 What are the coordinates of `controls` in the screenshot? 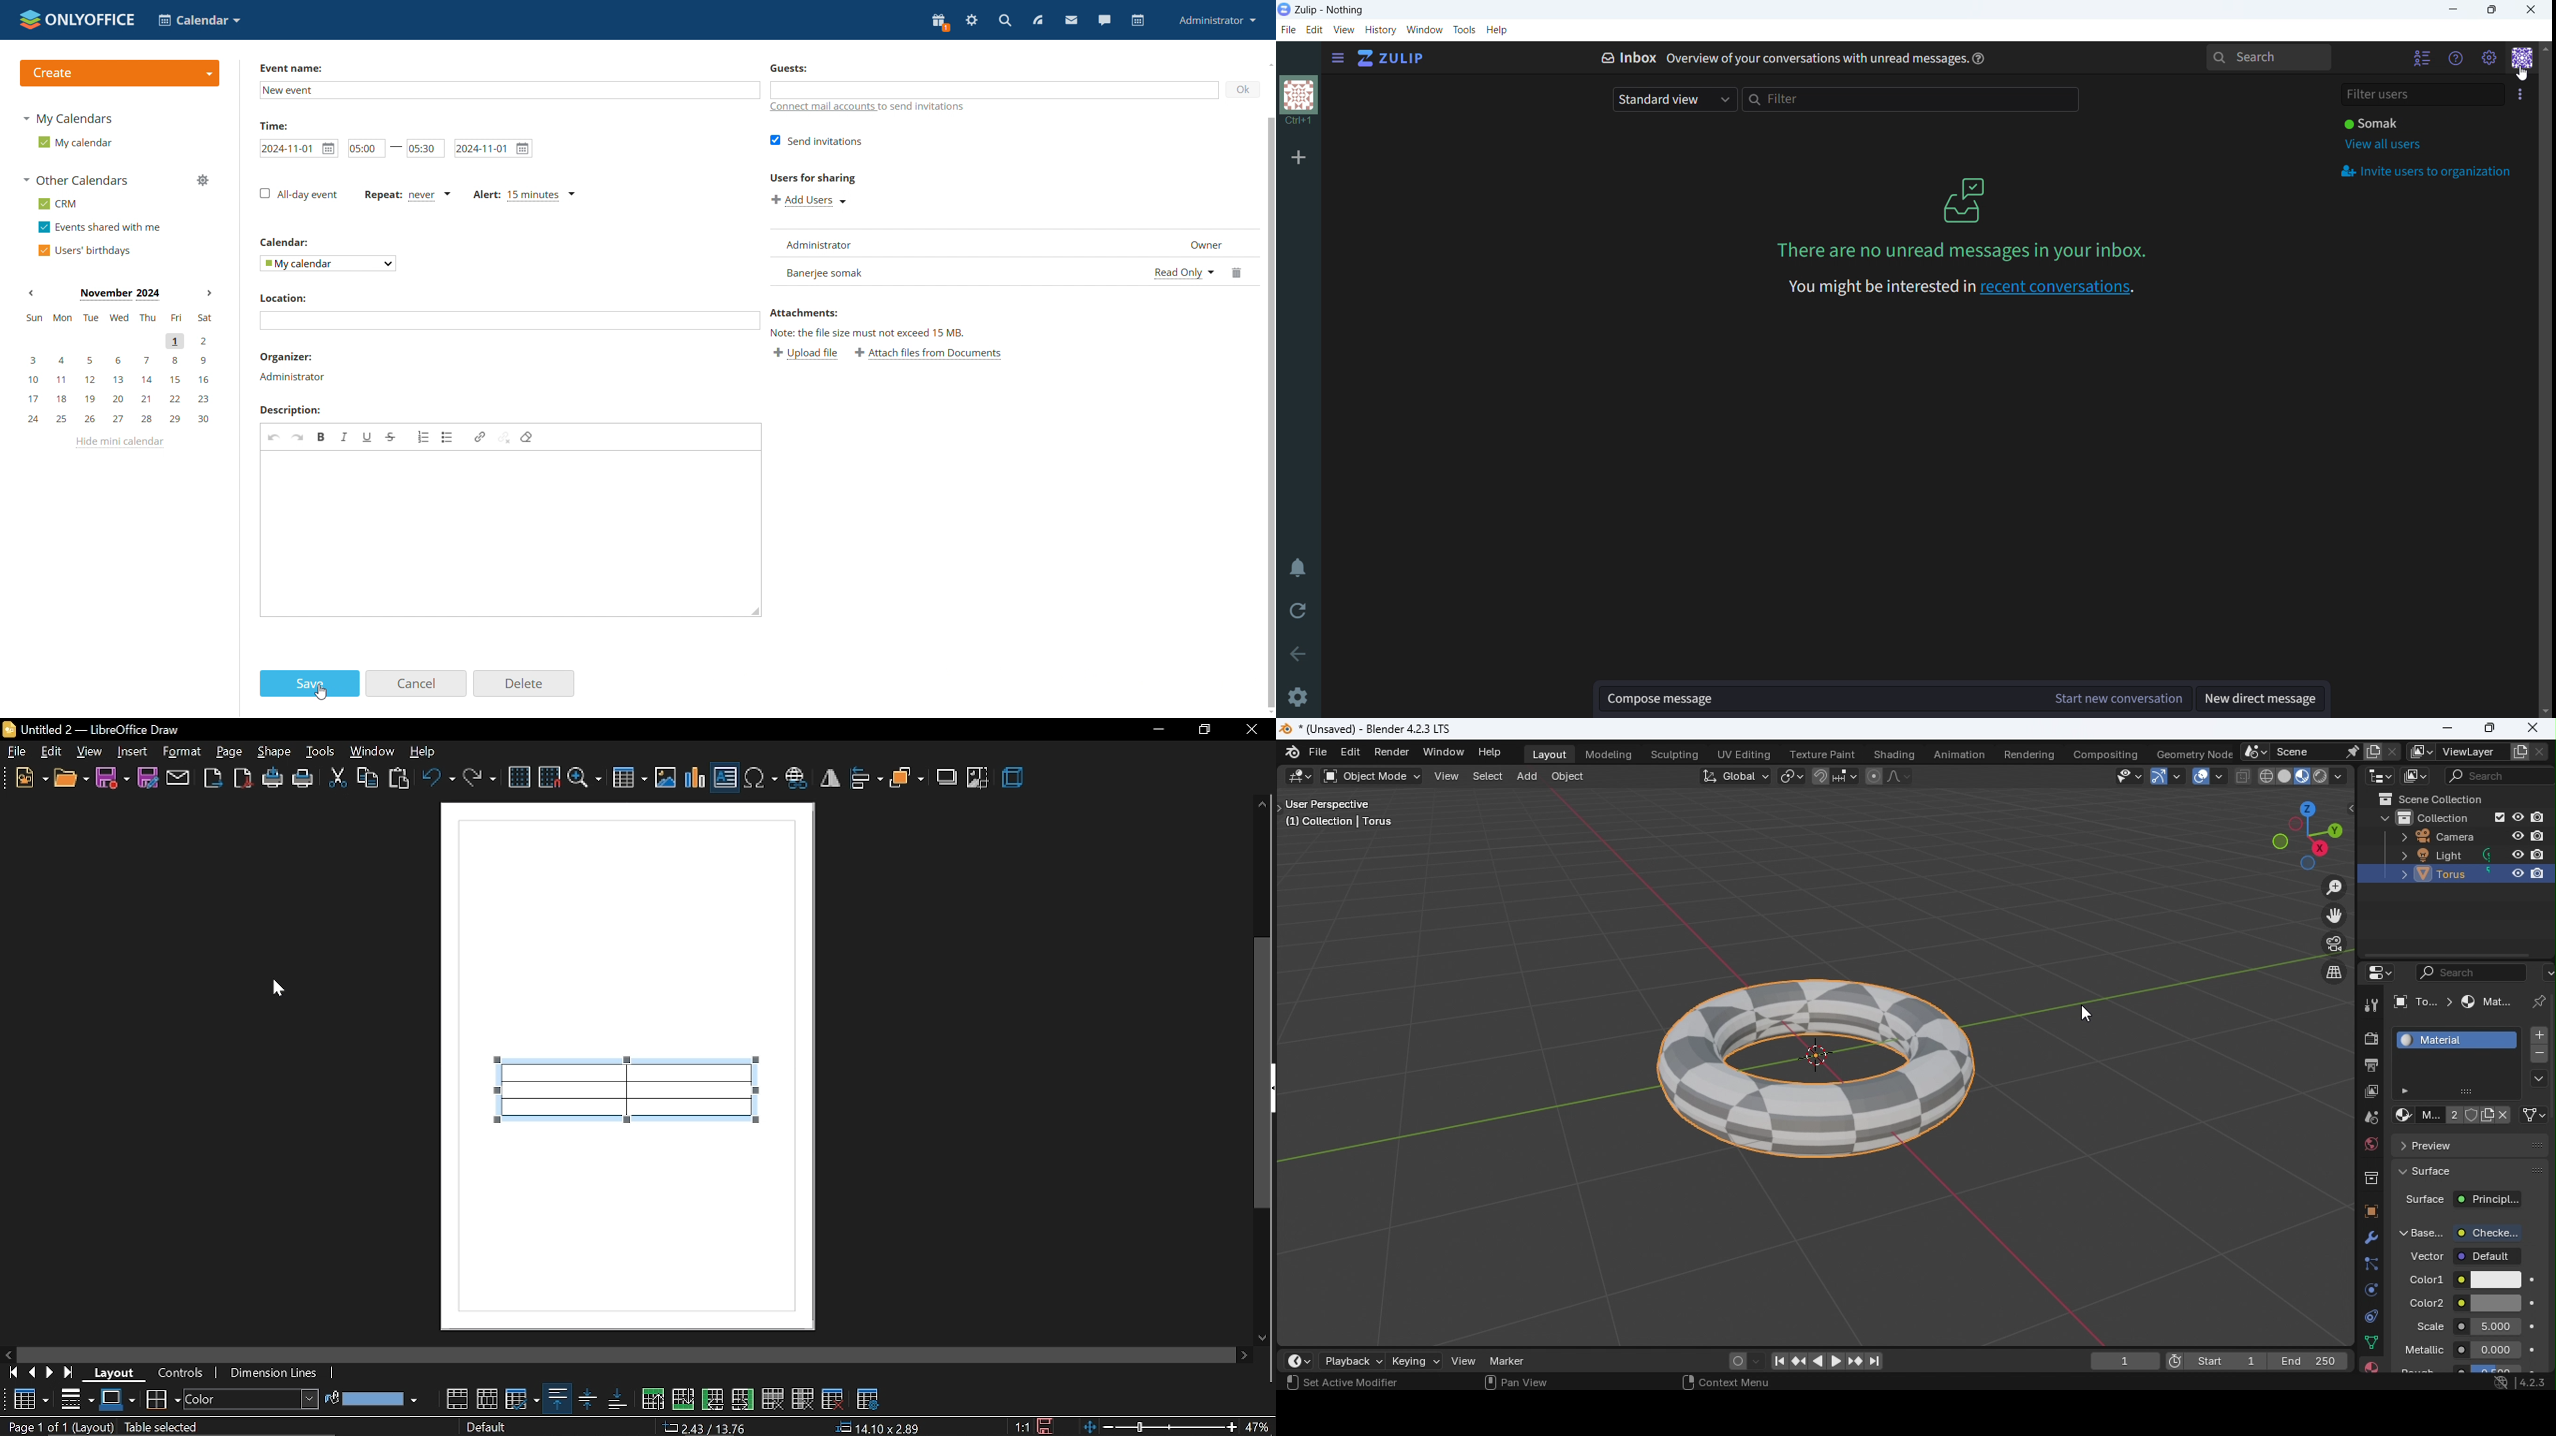 It's located at (189, 1376).